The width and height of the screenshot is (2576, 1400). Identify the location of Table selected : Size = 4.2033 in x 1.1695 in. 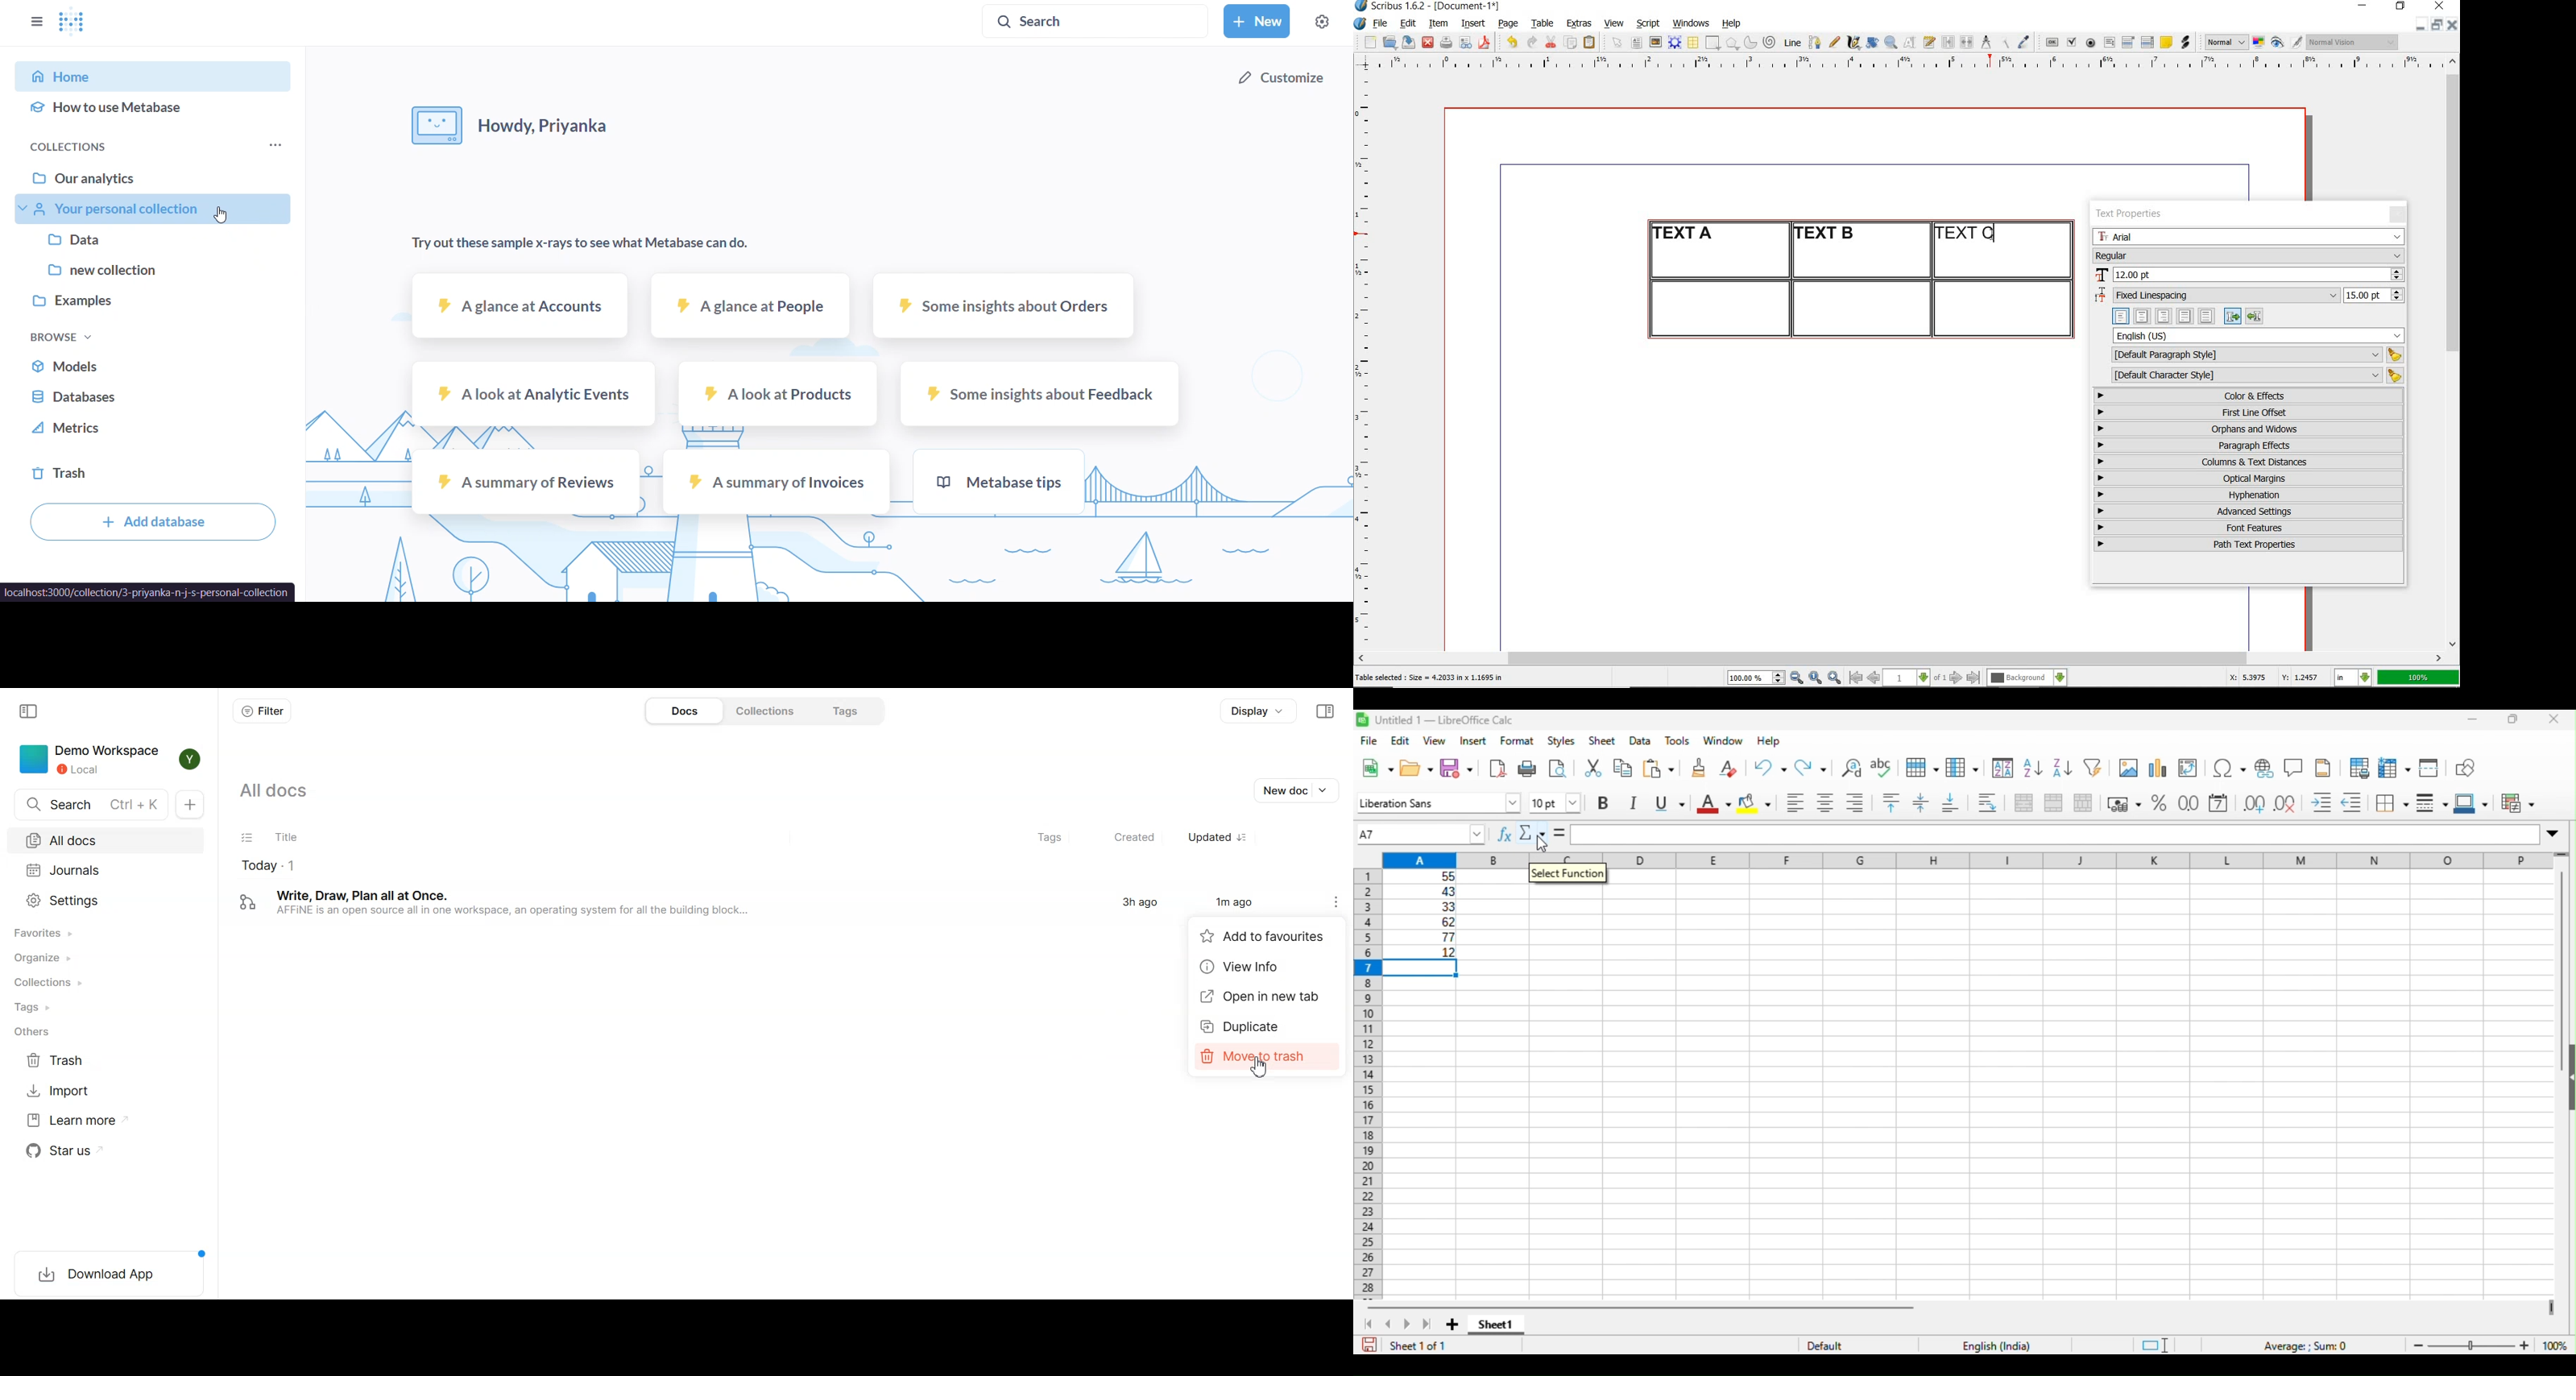
(1430, 677).